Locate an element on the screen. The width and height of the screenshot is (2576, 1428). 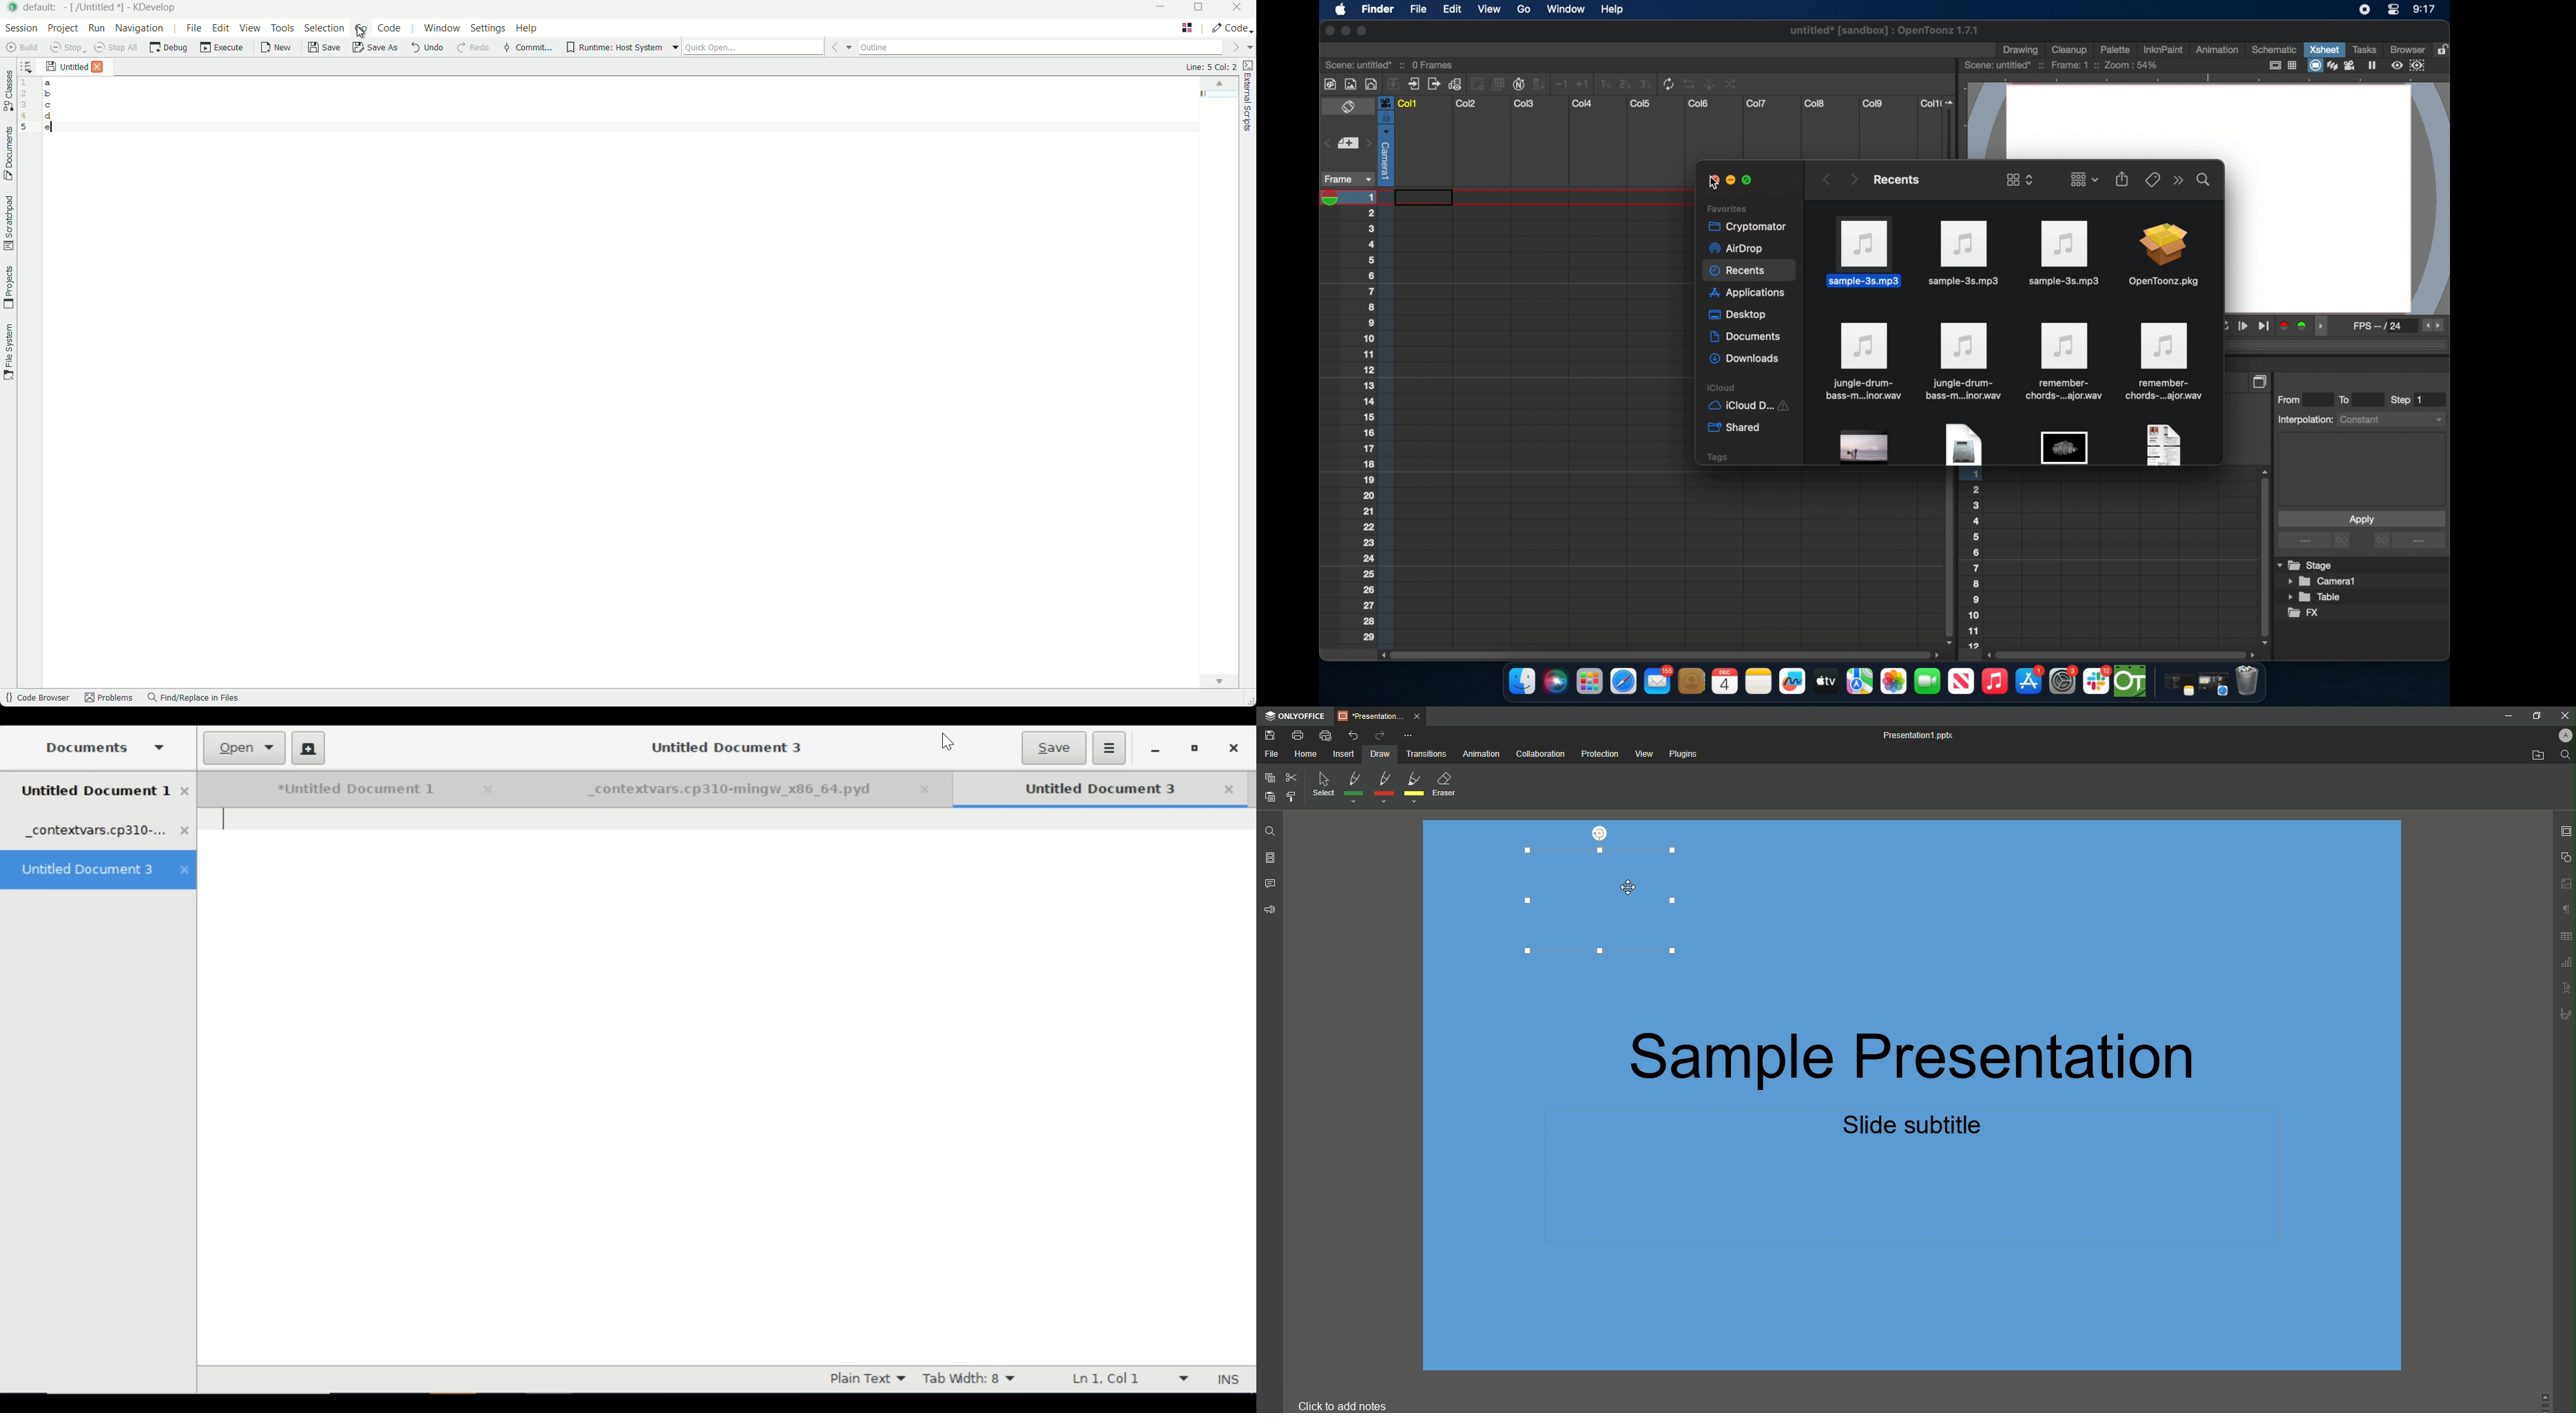
Protection is located at coordinates (1597, 755).